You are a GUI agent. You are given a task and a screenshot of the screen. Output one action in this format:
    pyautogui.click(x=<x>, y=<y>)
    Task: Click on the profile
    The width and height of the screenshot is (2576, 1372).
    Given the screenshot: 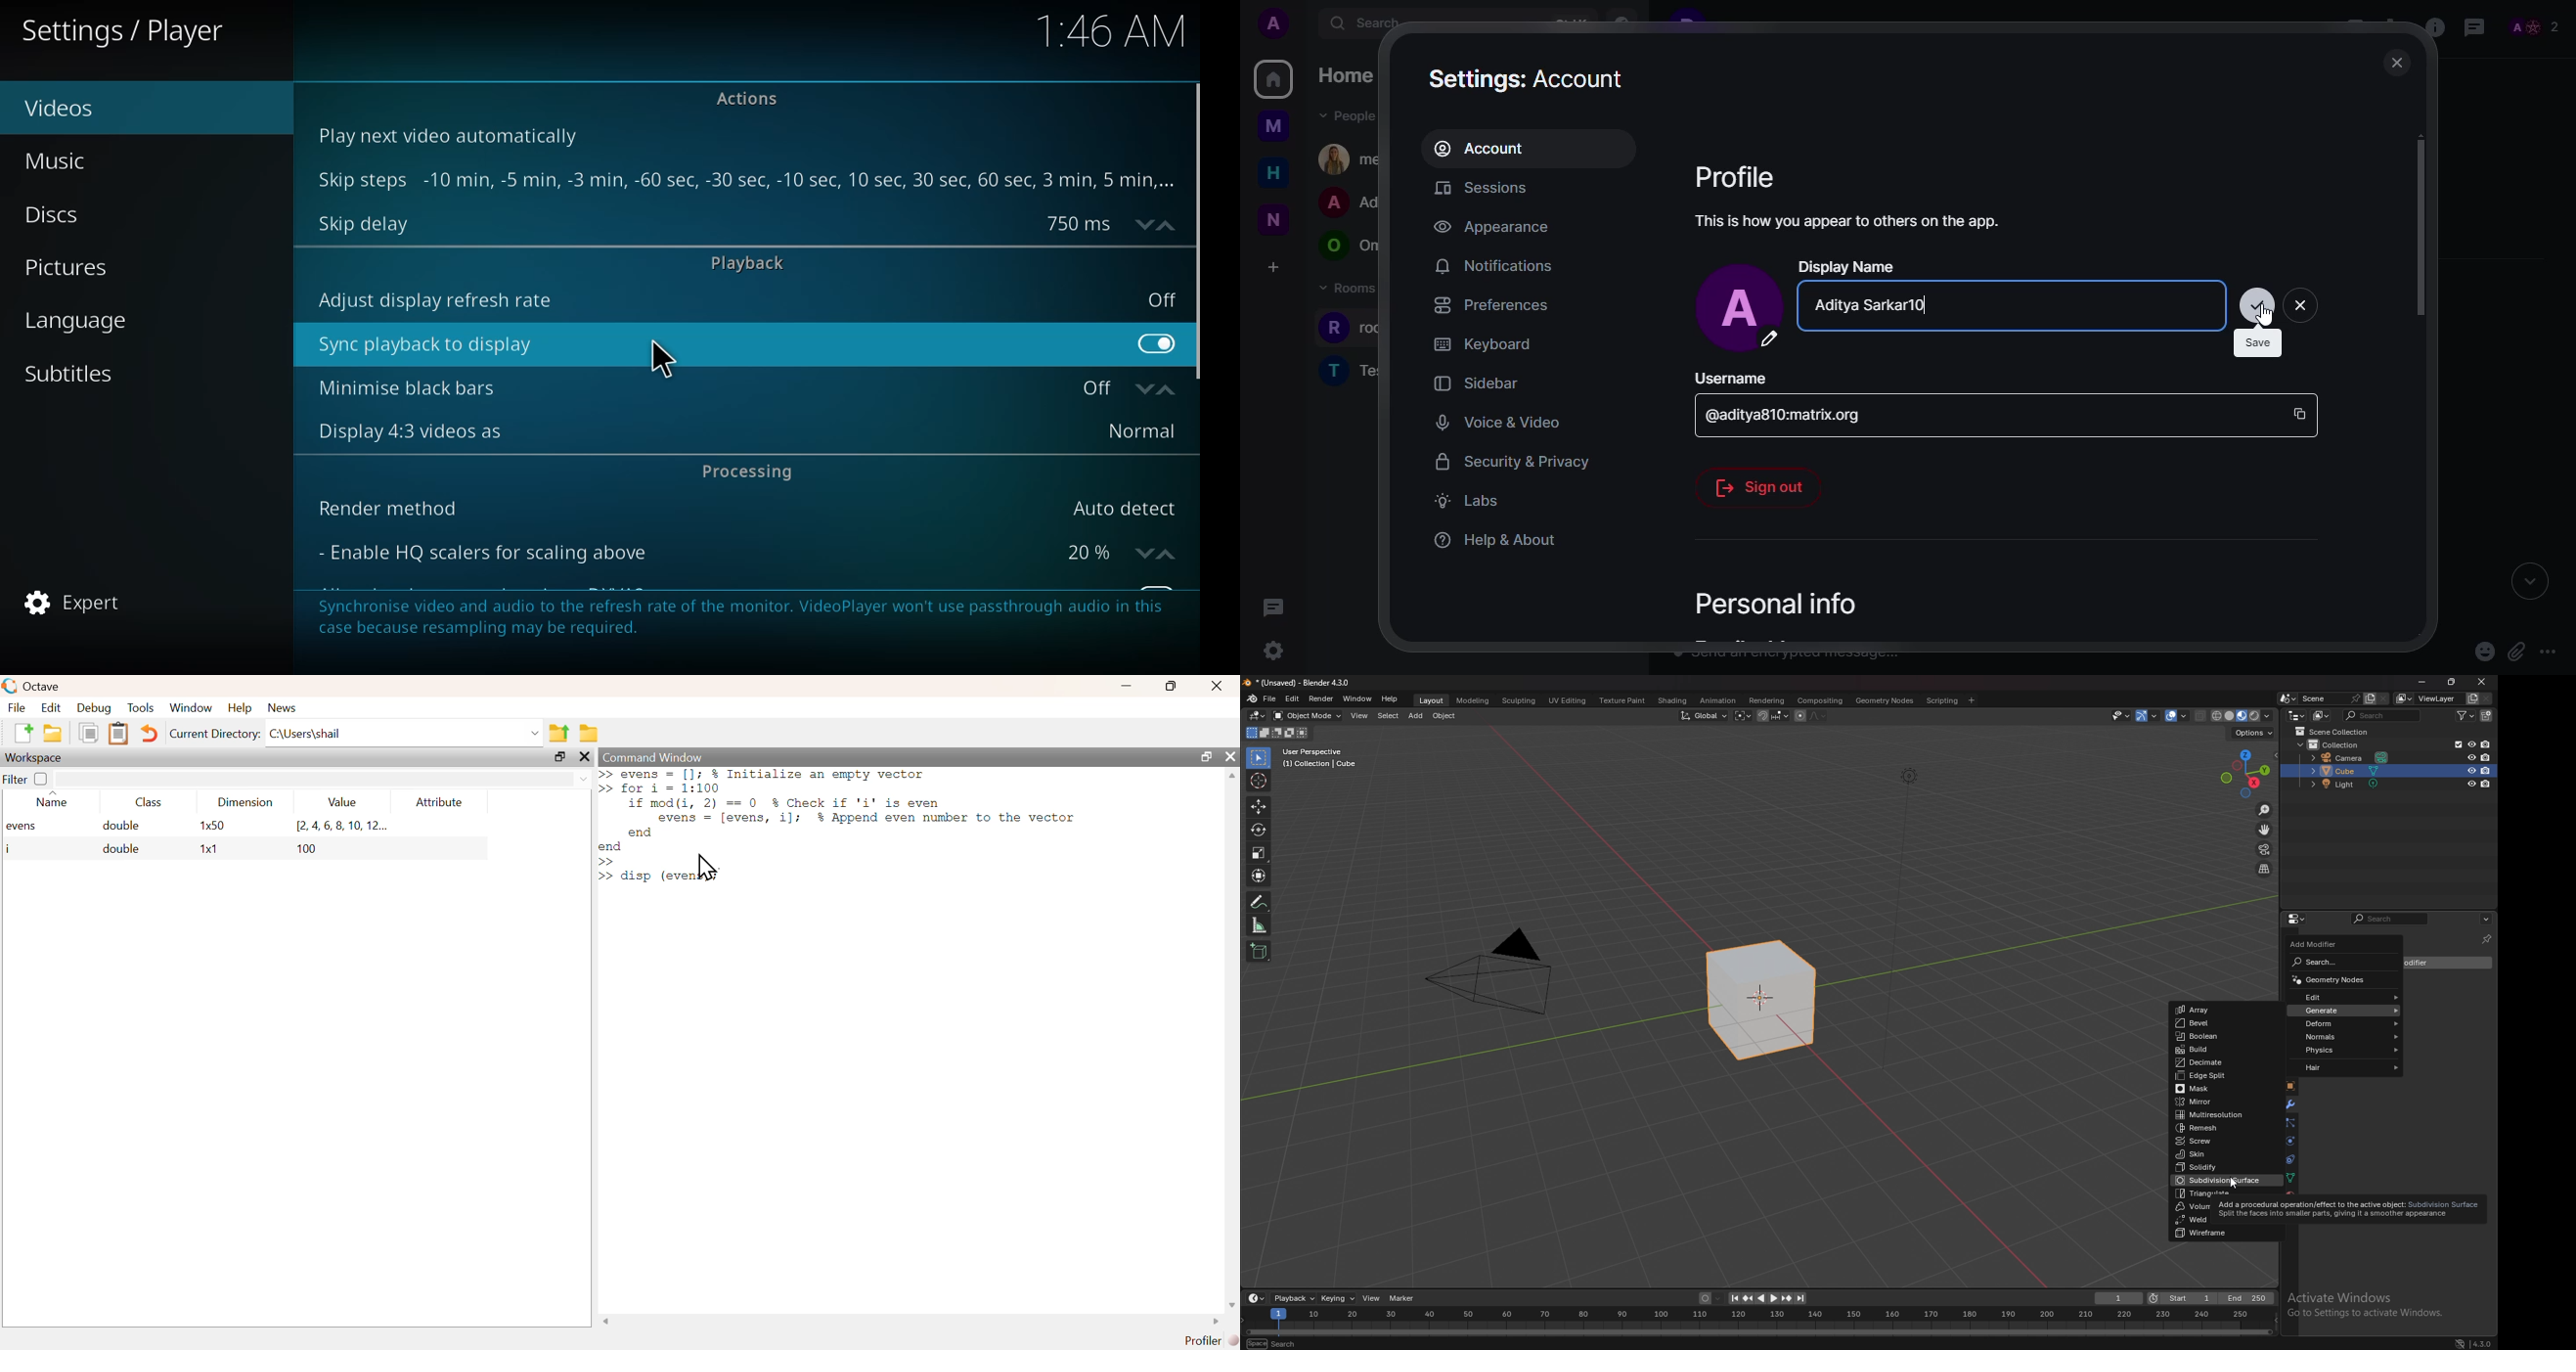 What is the action you would take?
    pyautogui.click(x=1737, y=176)
    